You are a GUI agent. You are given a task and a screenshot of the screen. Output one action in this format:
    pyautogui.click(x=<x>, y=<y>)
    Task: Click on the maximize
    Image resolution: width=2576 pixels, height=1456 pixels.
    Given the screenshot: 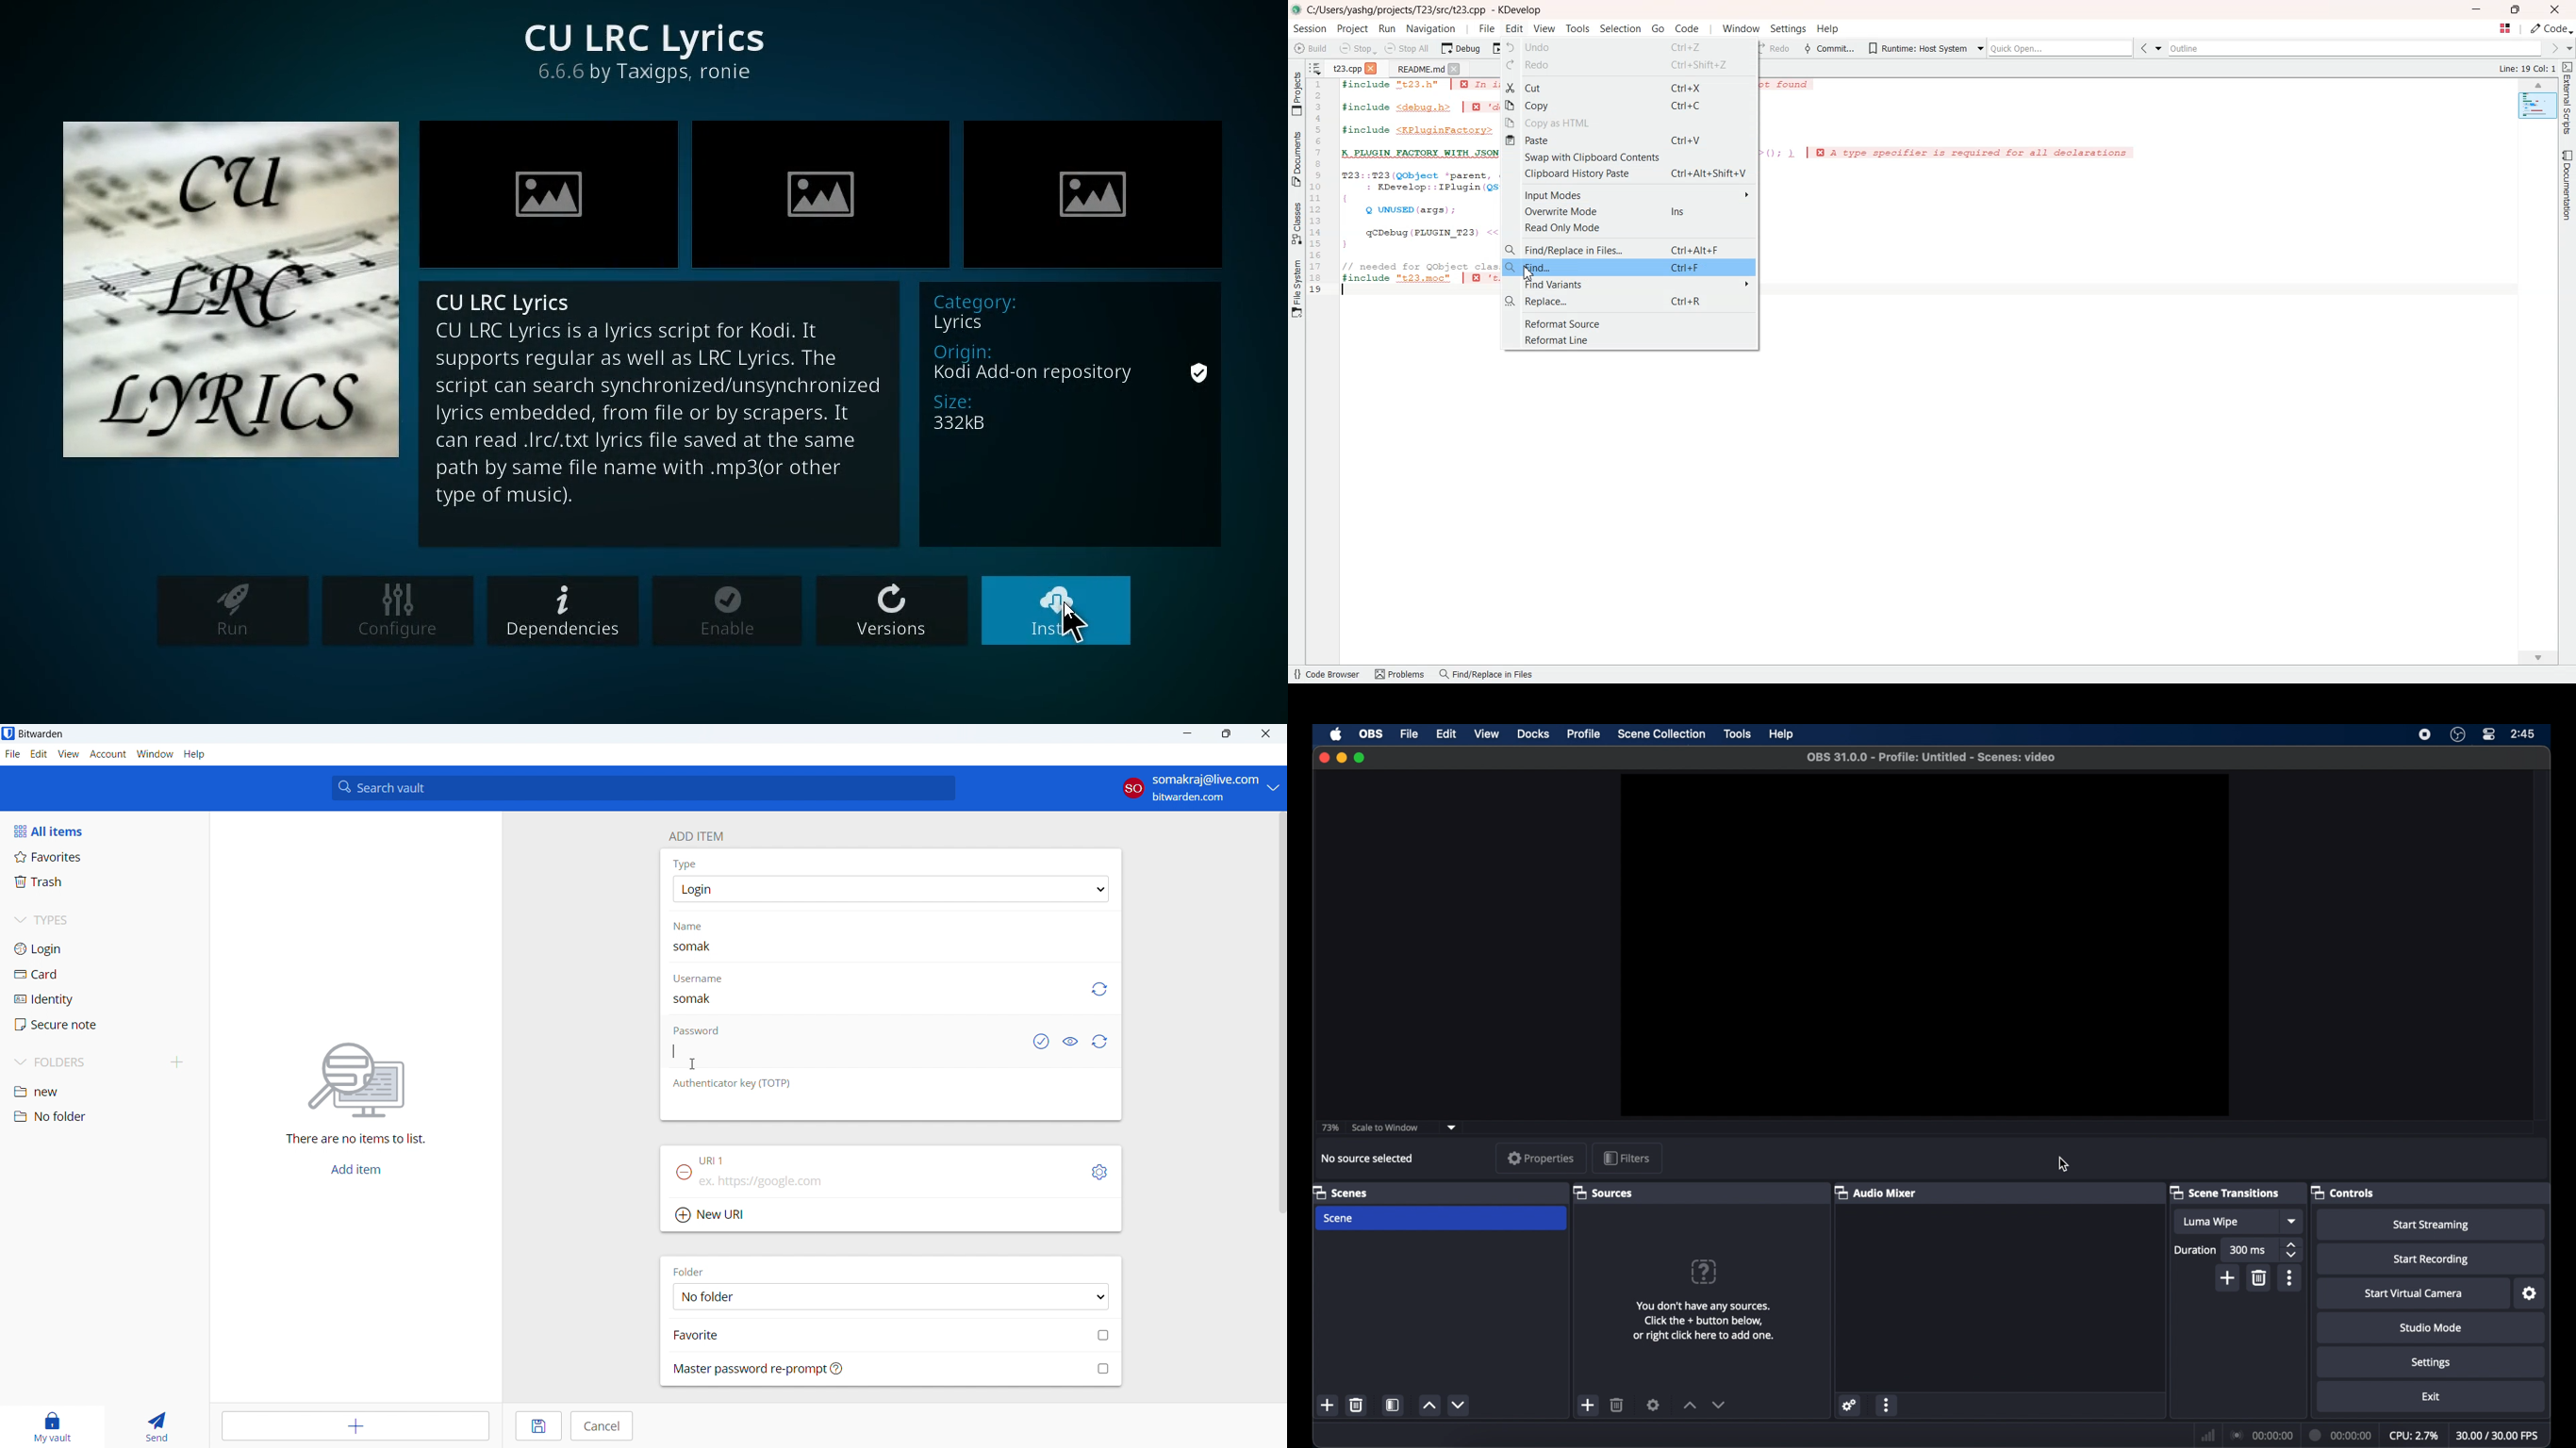 What is the action you would take?
    pyautogui.click(x=1226, y=734)
    